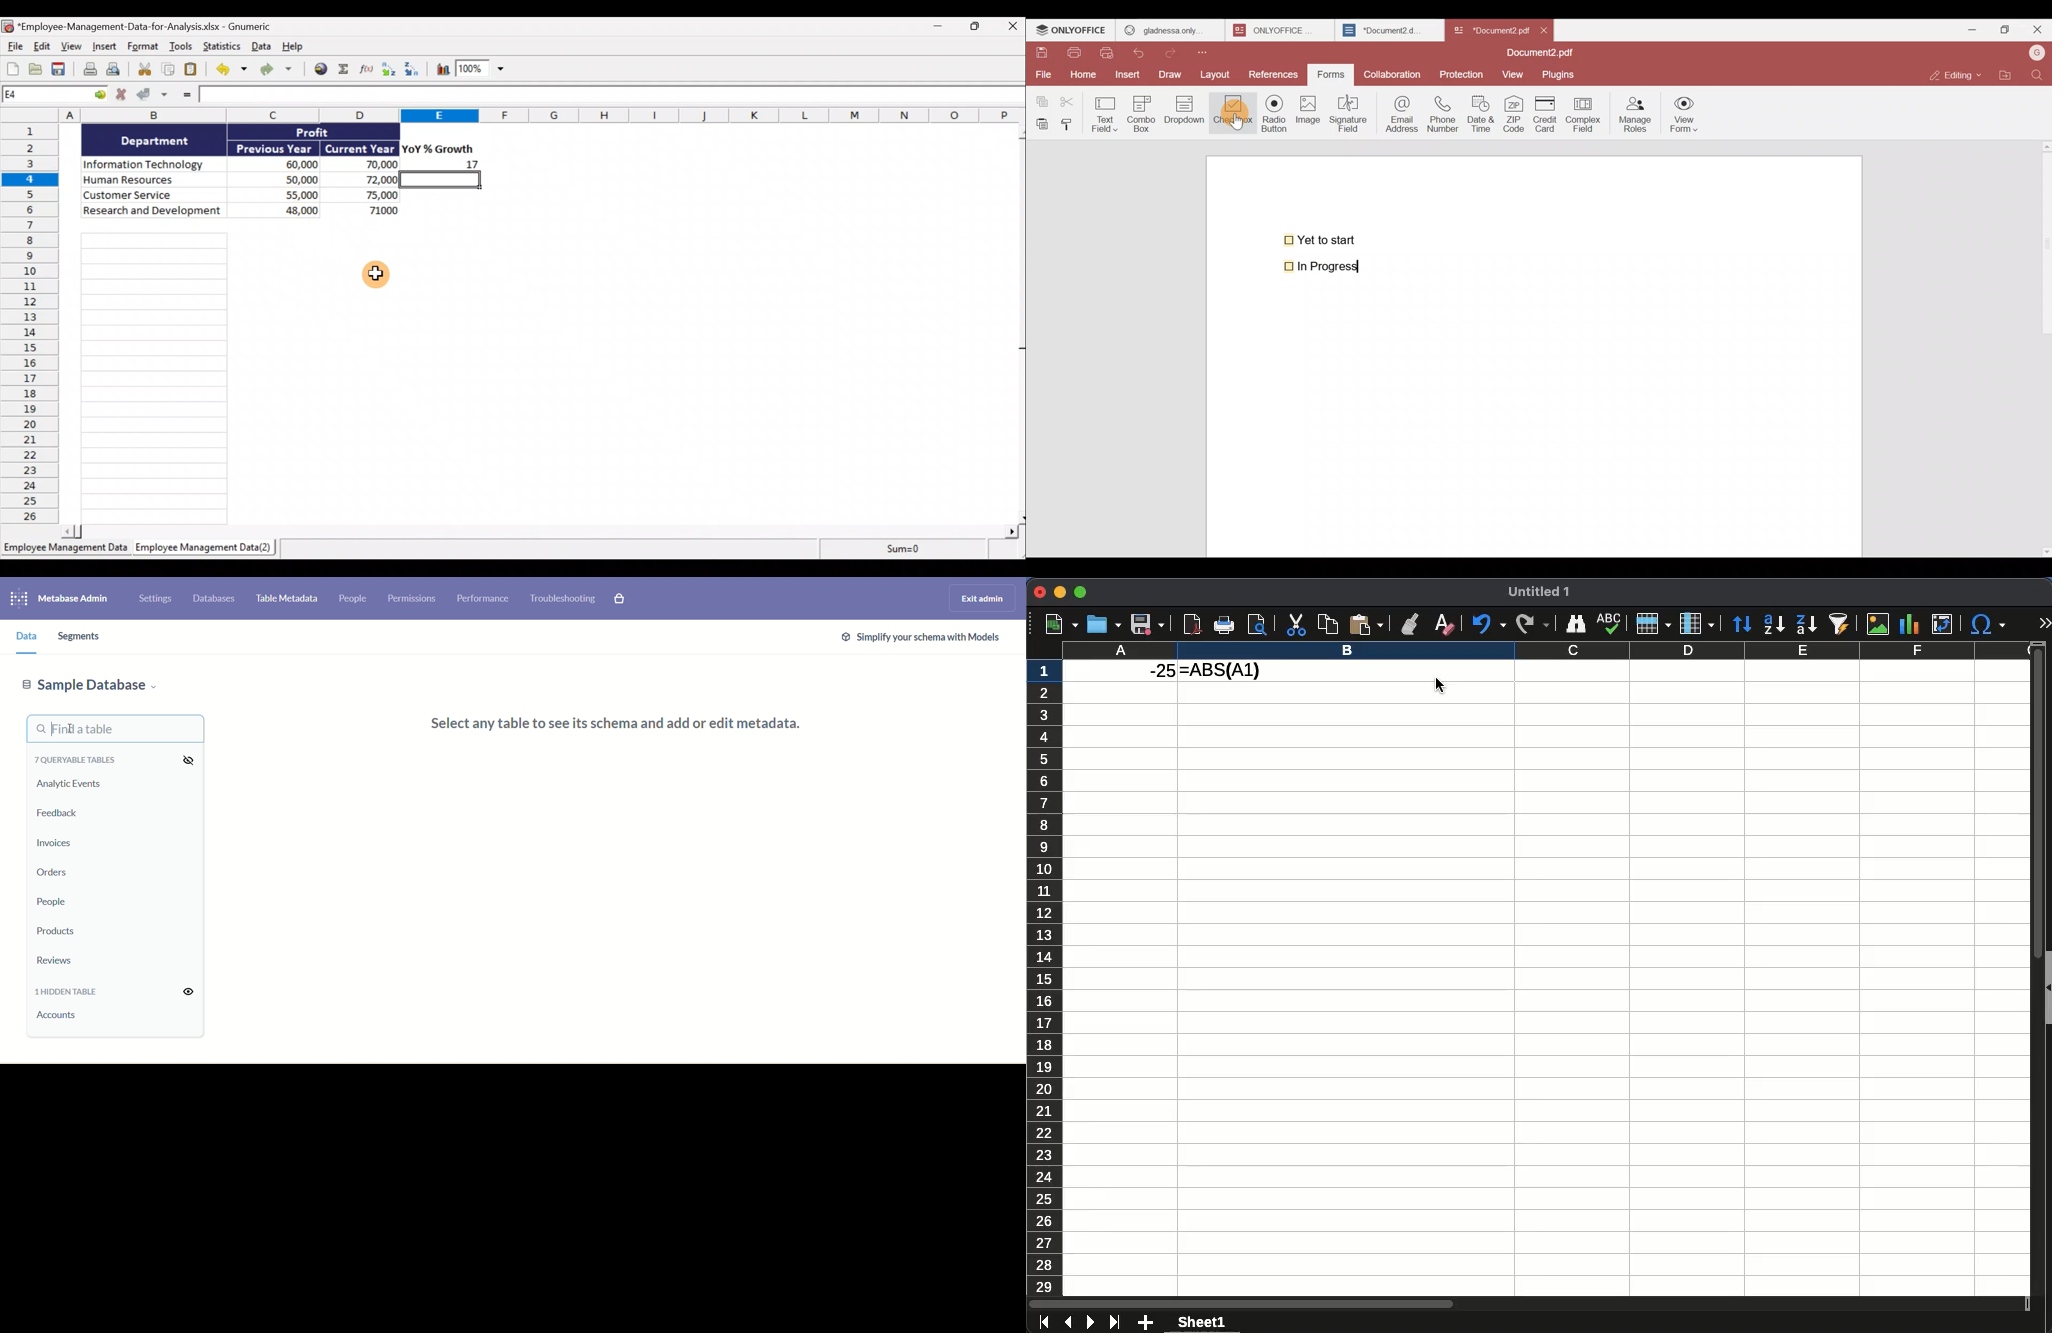 The width and height of the screenshot is (2072, 1344). Describe the element at coordinates (1186, 114) in the screenshot. I see `Dropdown` at that location.